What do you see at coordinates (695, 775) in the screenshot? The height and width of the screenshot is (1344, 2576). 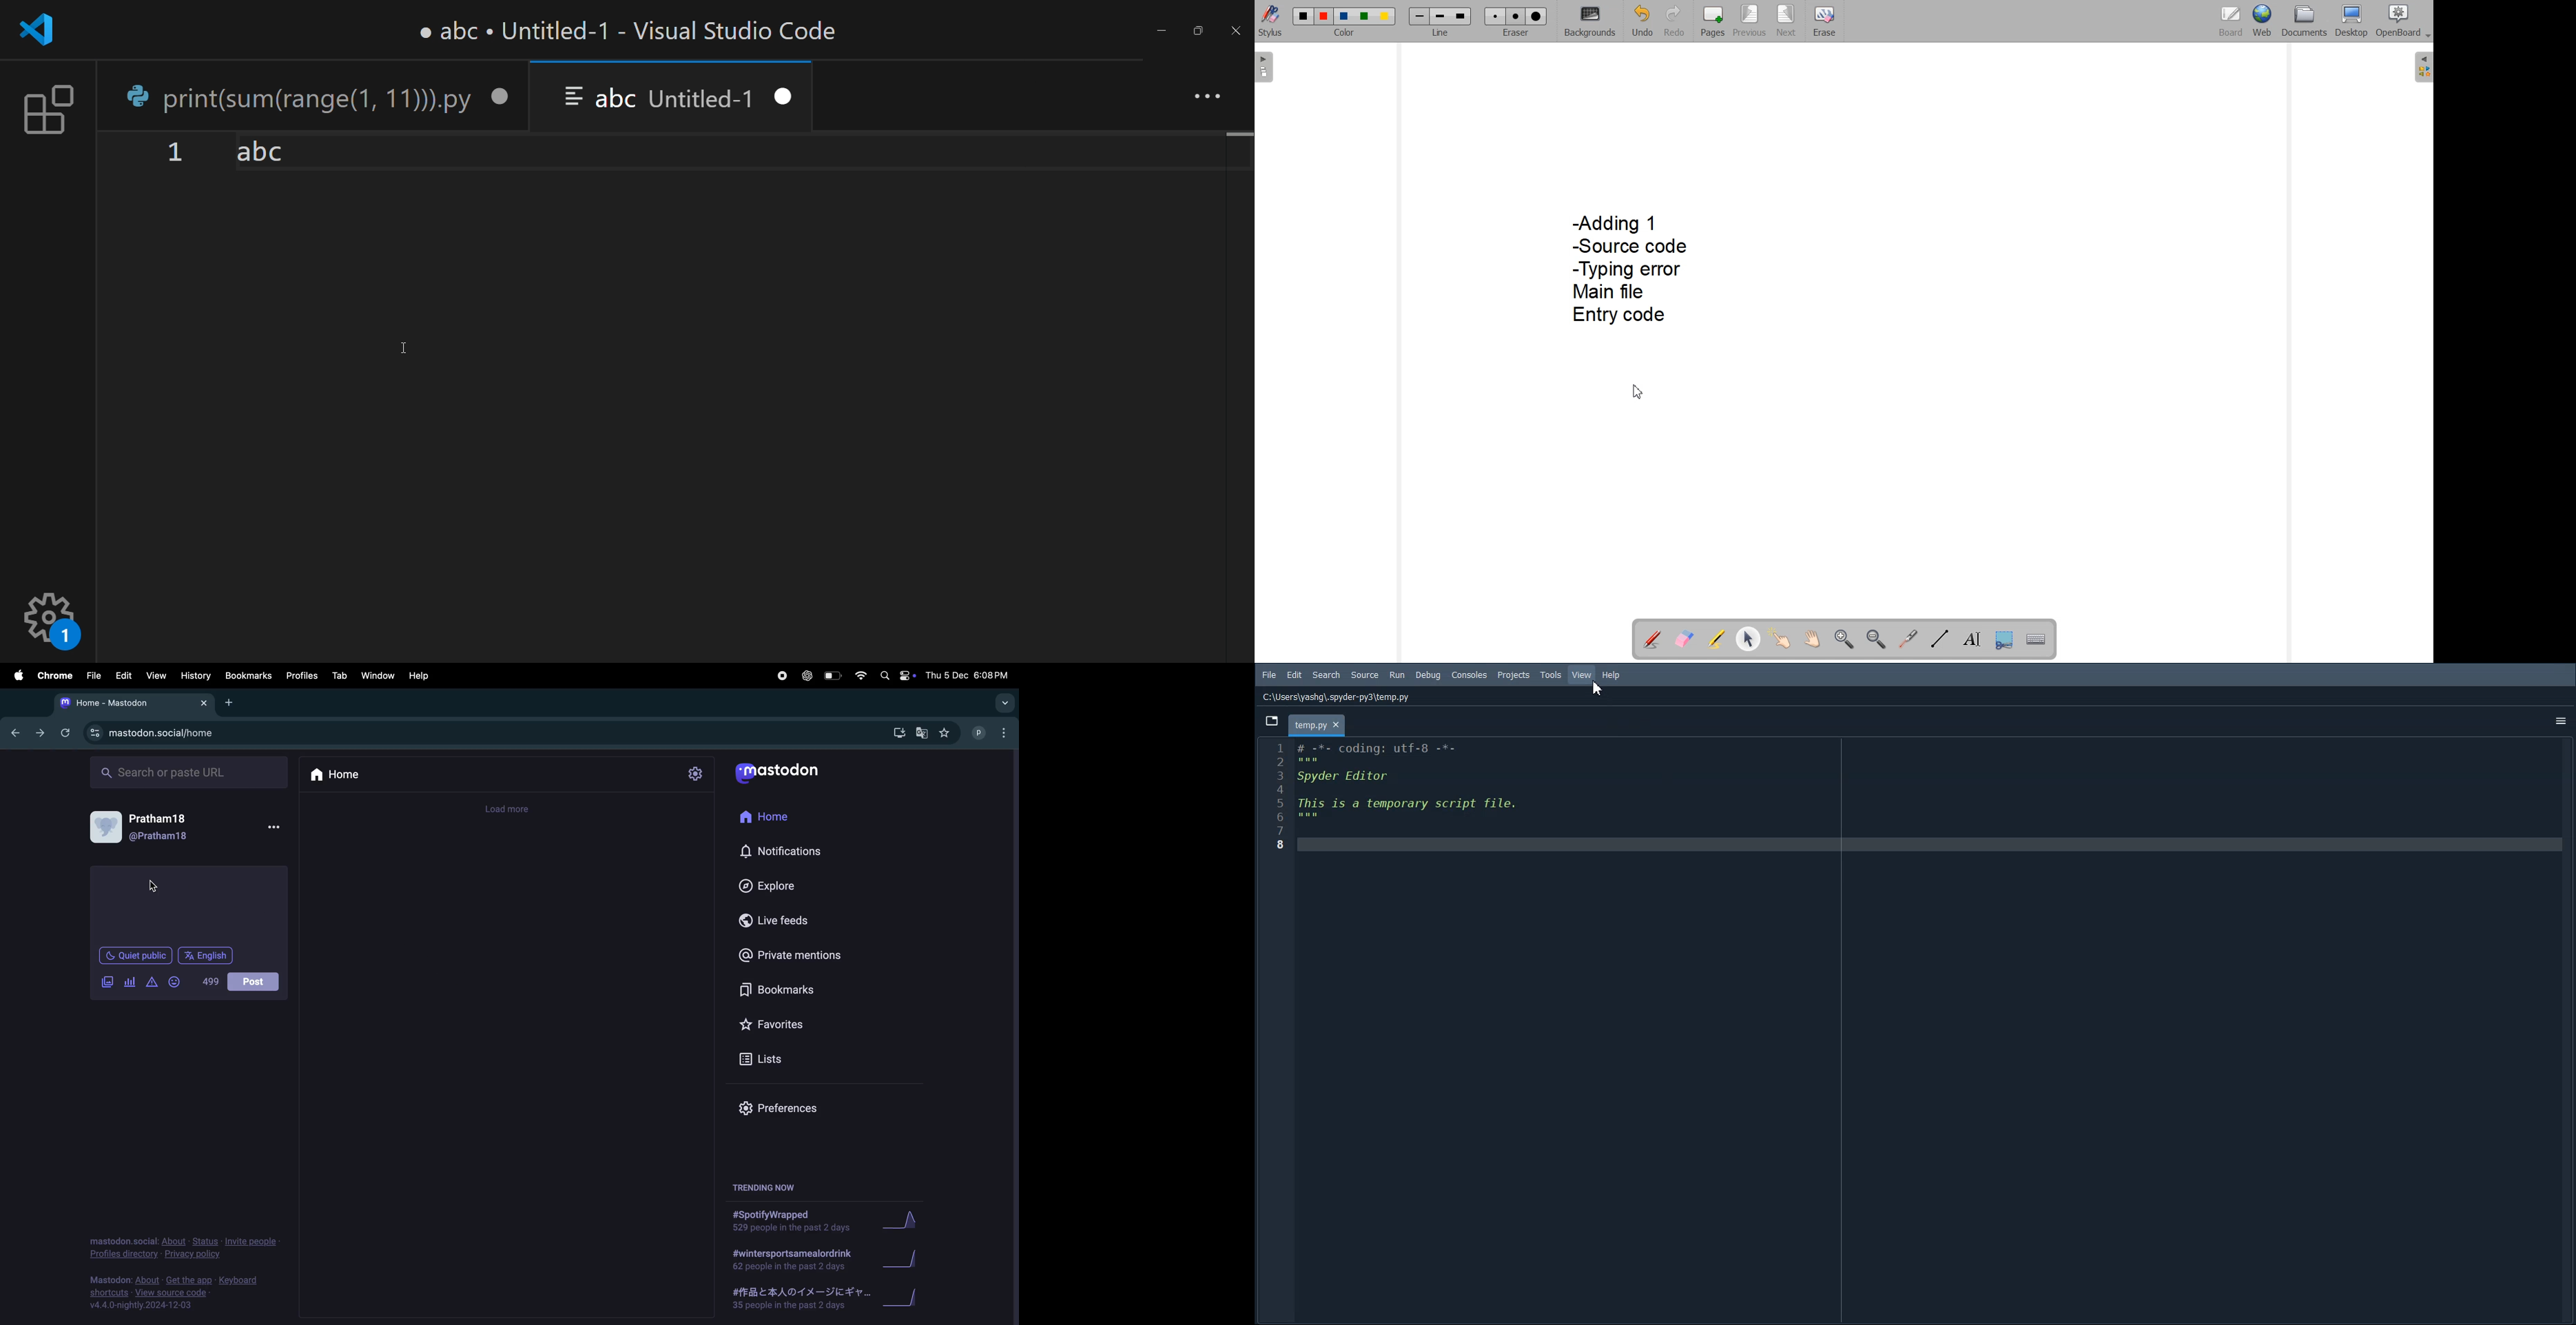 I see `settings` at bounding box center [695, 775].